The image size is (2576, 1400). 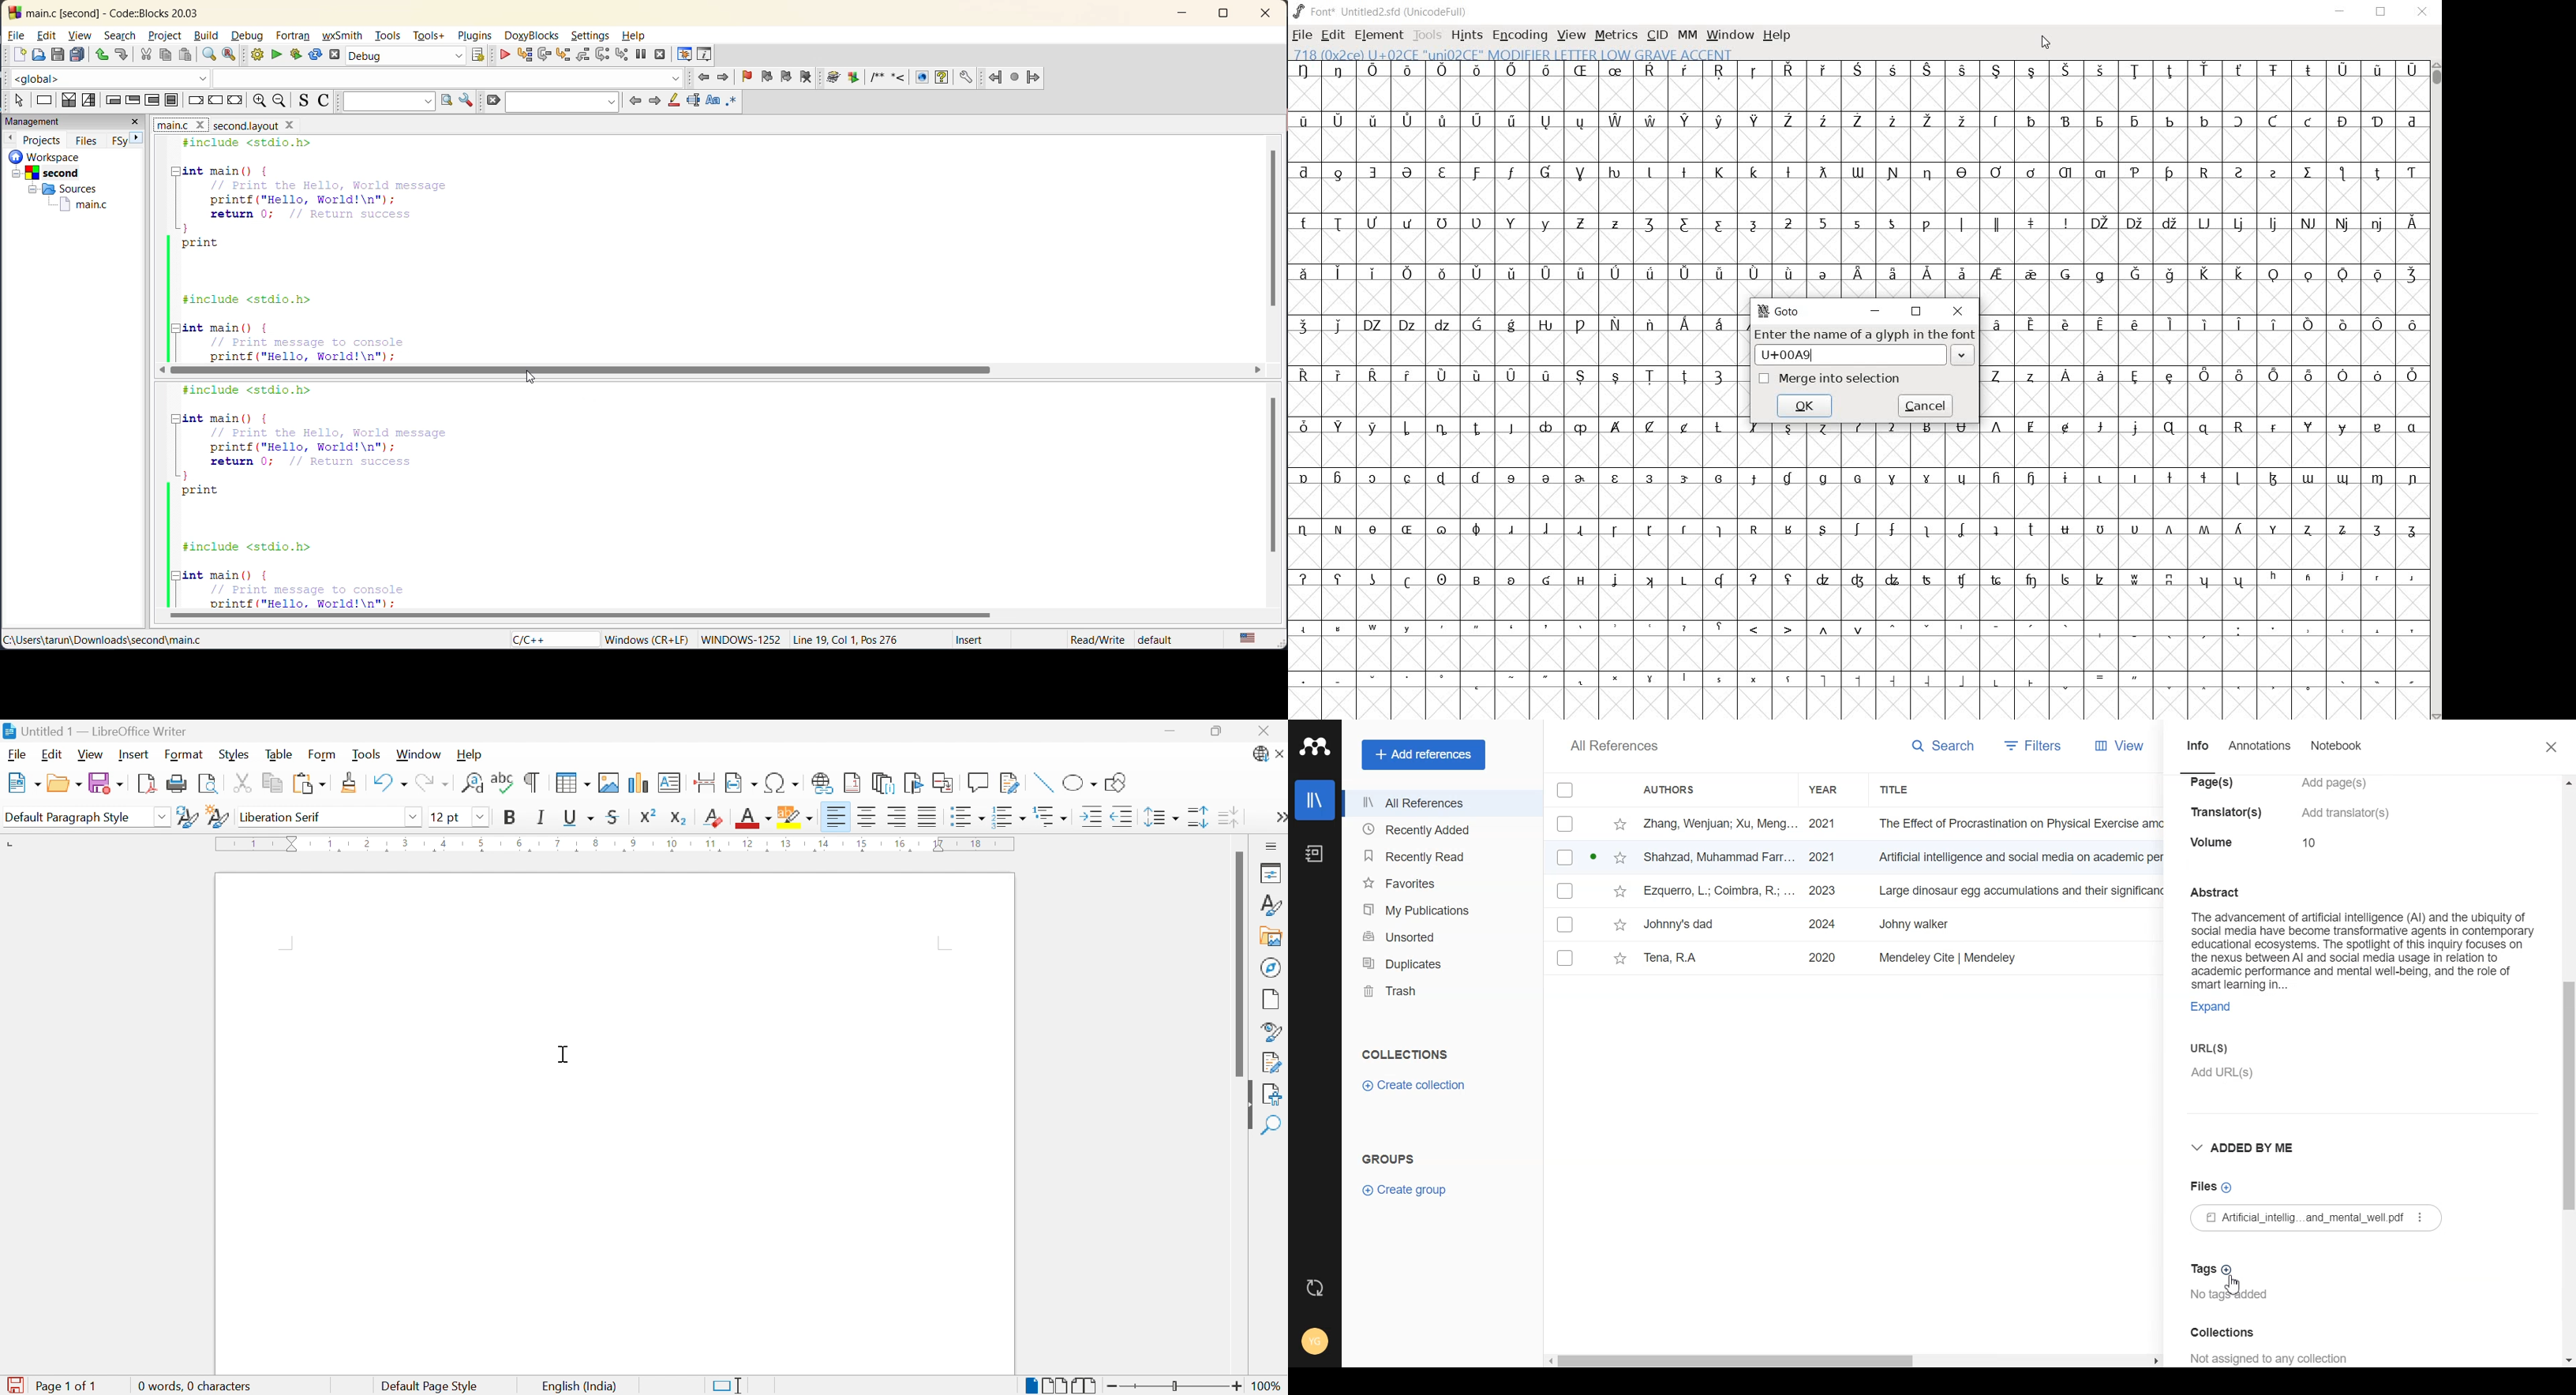 I want to click on Tags, so click(x=2214, y=1268).